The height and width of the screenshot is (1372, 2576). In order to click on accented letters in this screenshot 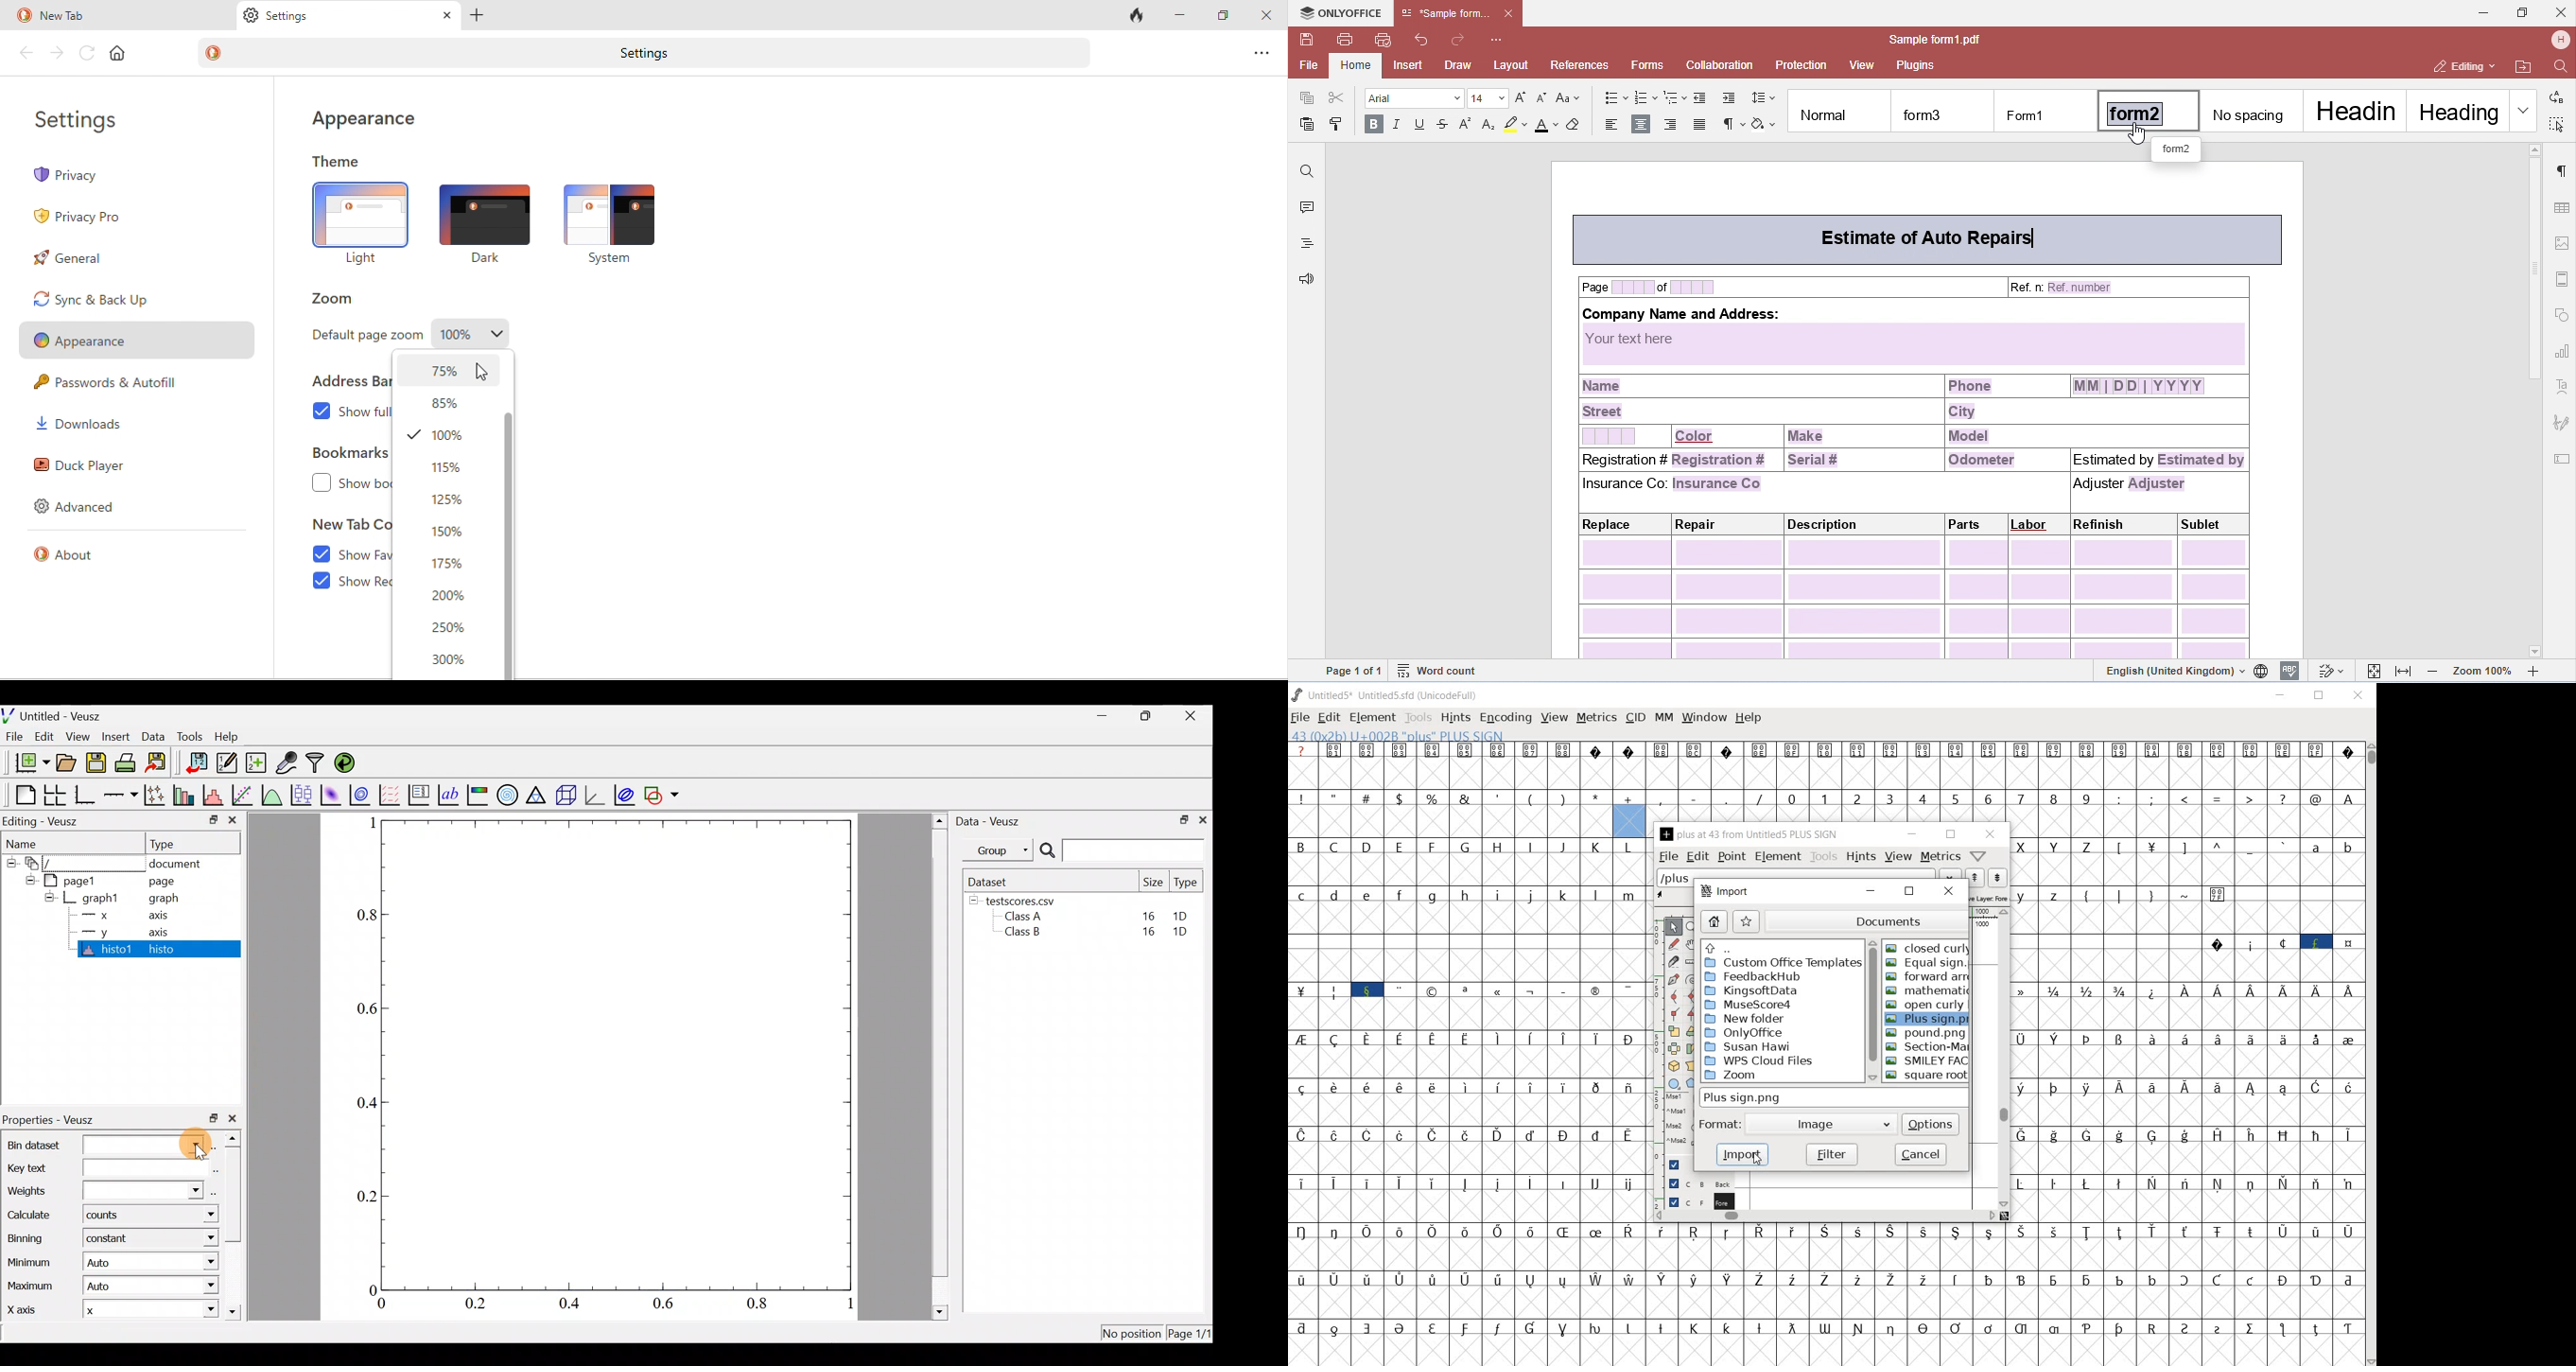, I will do `click(1615, 1296)`.